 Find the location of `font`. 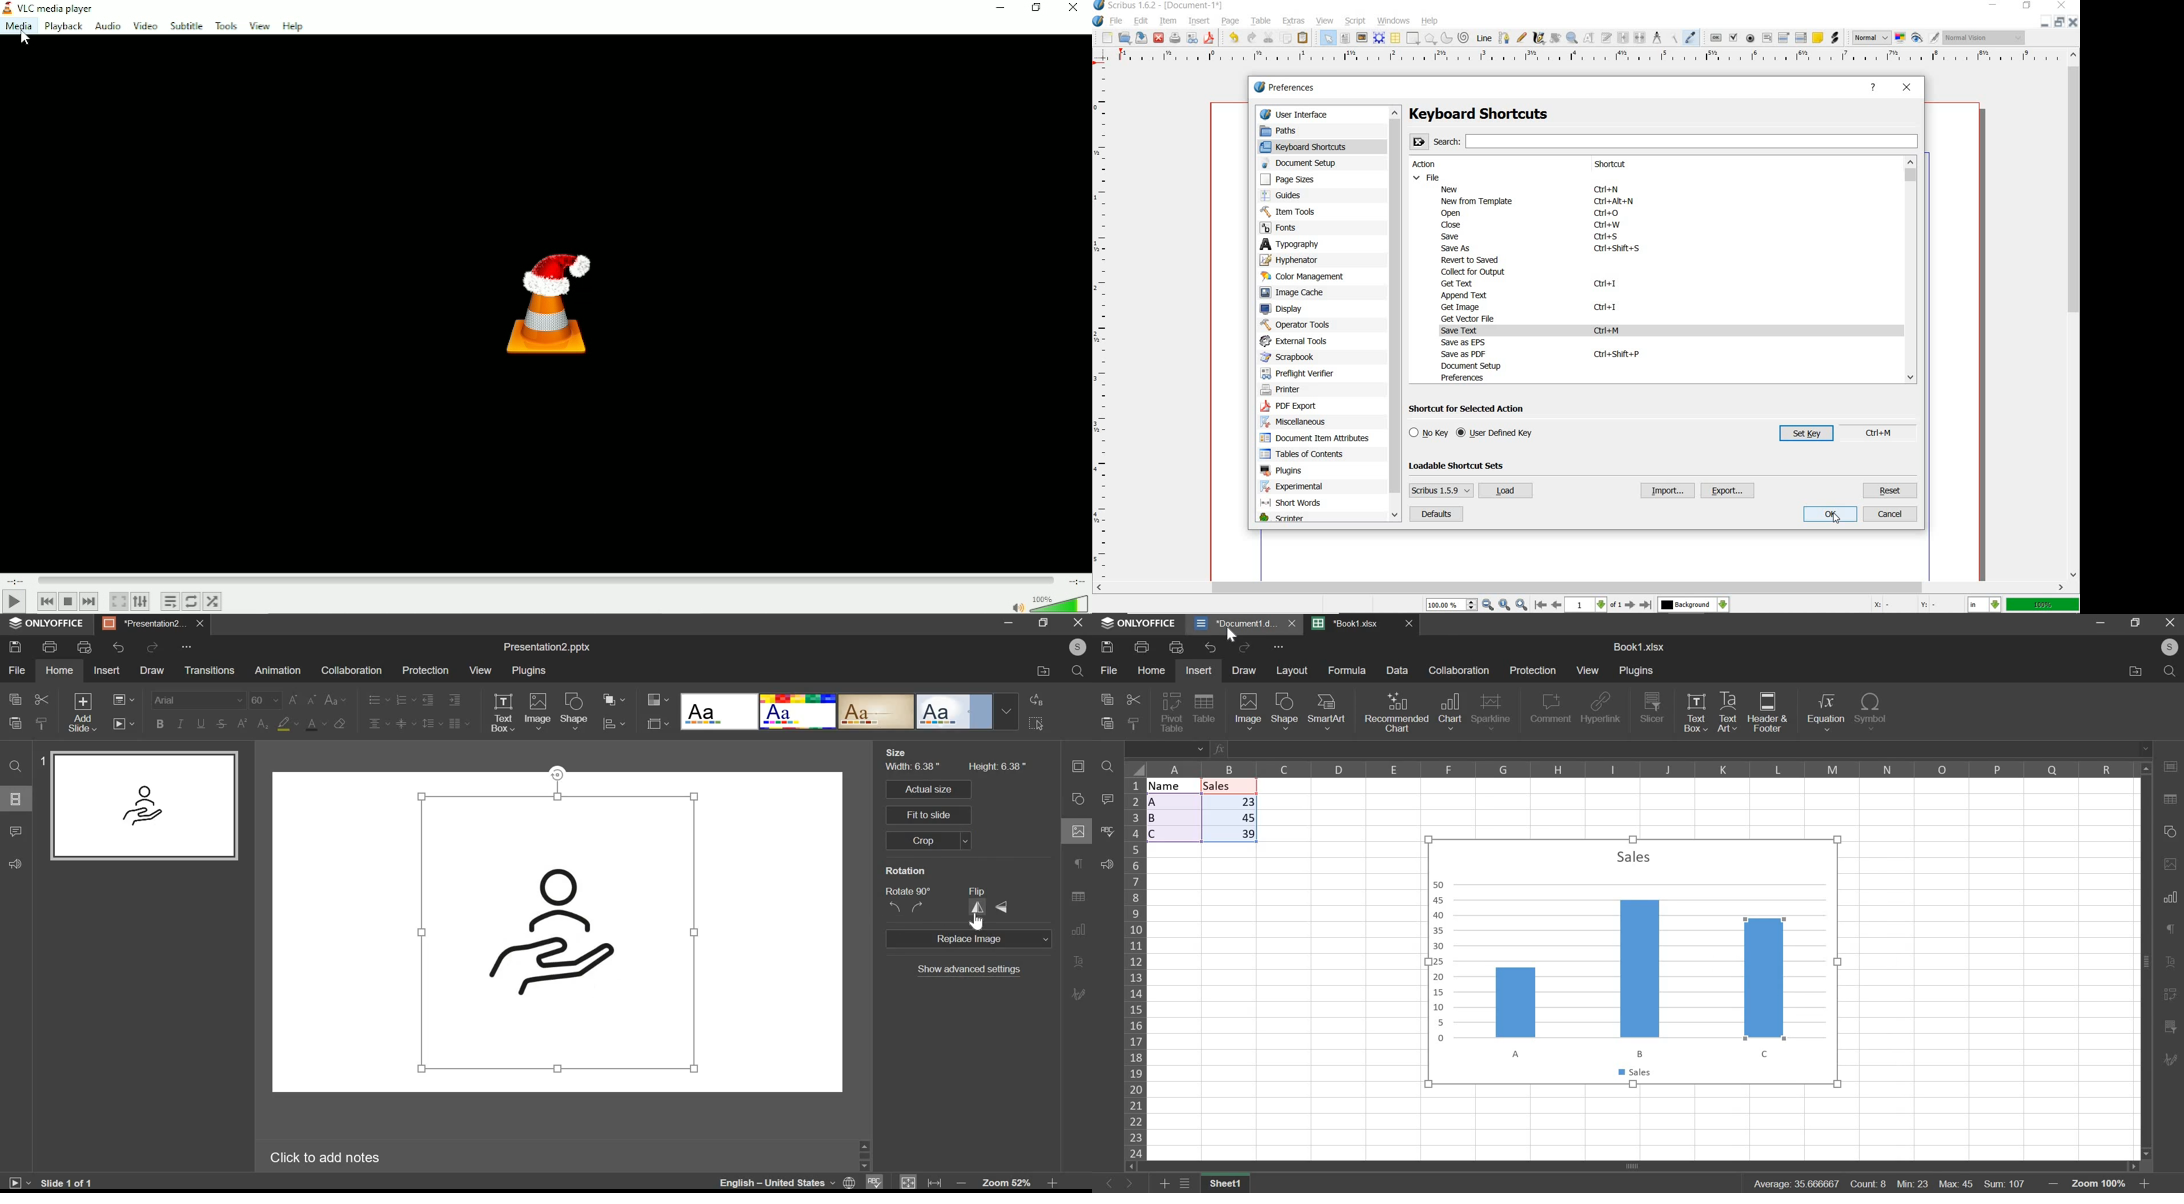

font is located at coordinates (198, 700).